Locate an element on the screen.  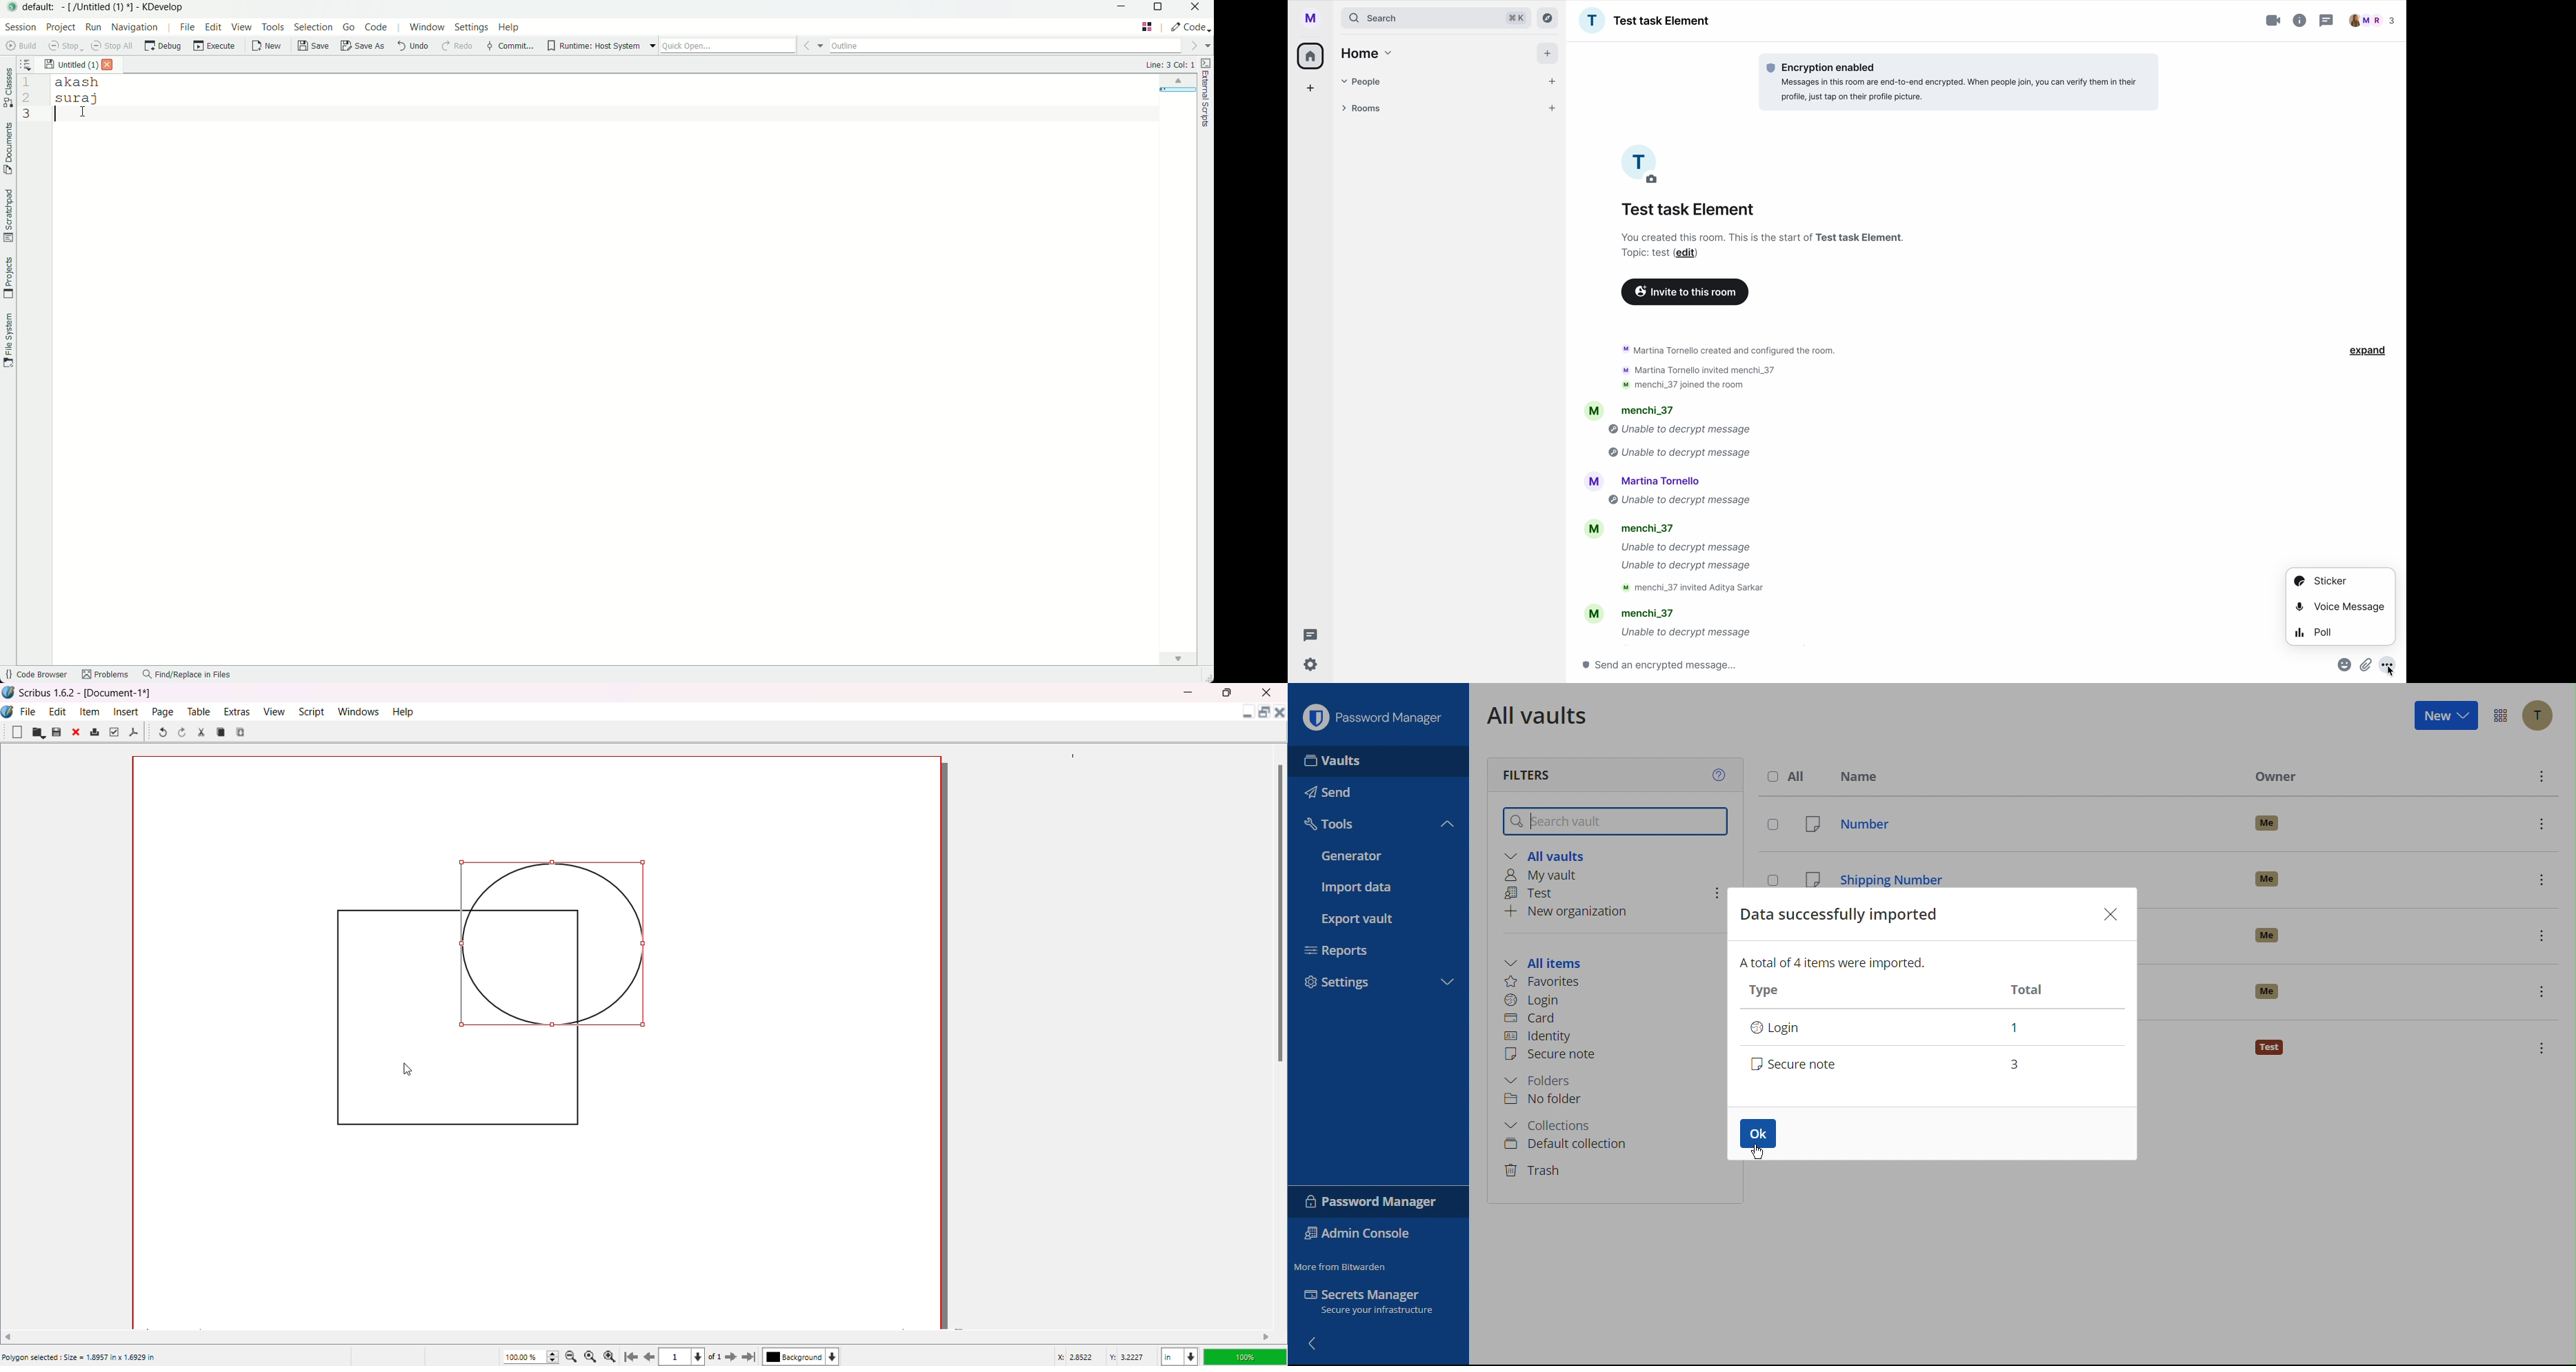
emojis is located at coordinates (2342, 668).